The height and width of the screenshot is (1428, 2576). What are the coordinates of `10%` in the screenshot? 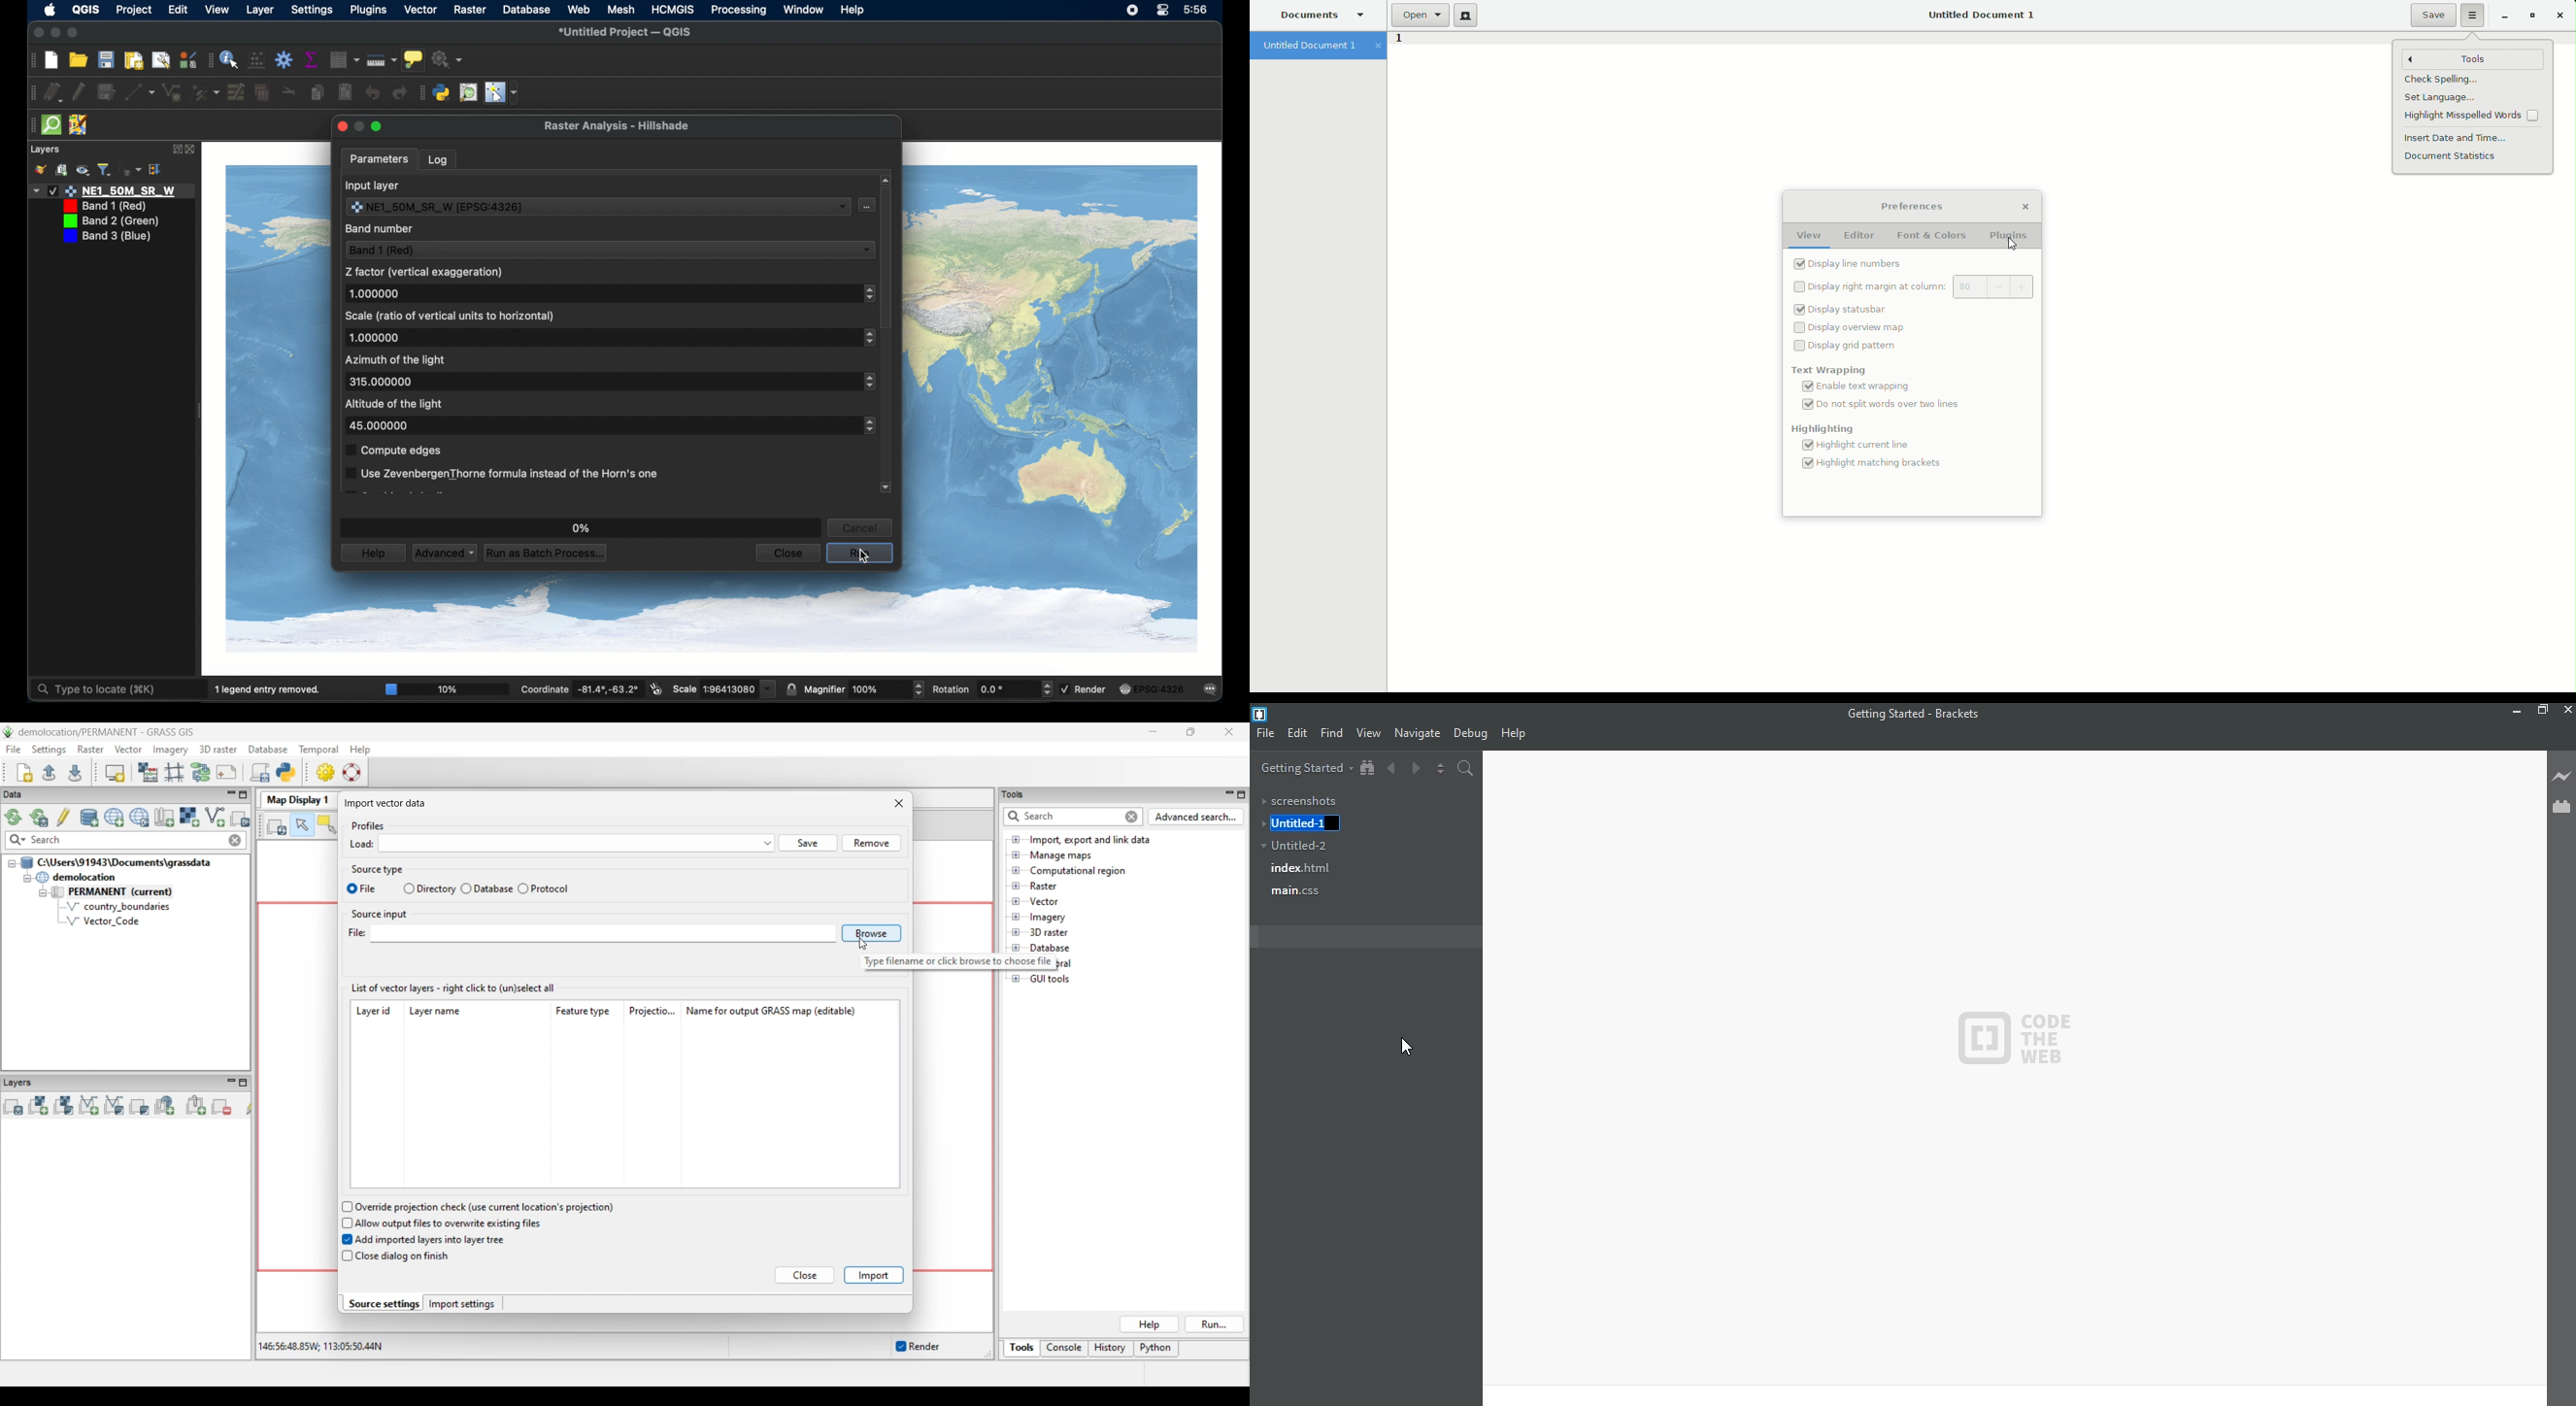 It's located at (445, 689).